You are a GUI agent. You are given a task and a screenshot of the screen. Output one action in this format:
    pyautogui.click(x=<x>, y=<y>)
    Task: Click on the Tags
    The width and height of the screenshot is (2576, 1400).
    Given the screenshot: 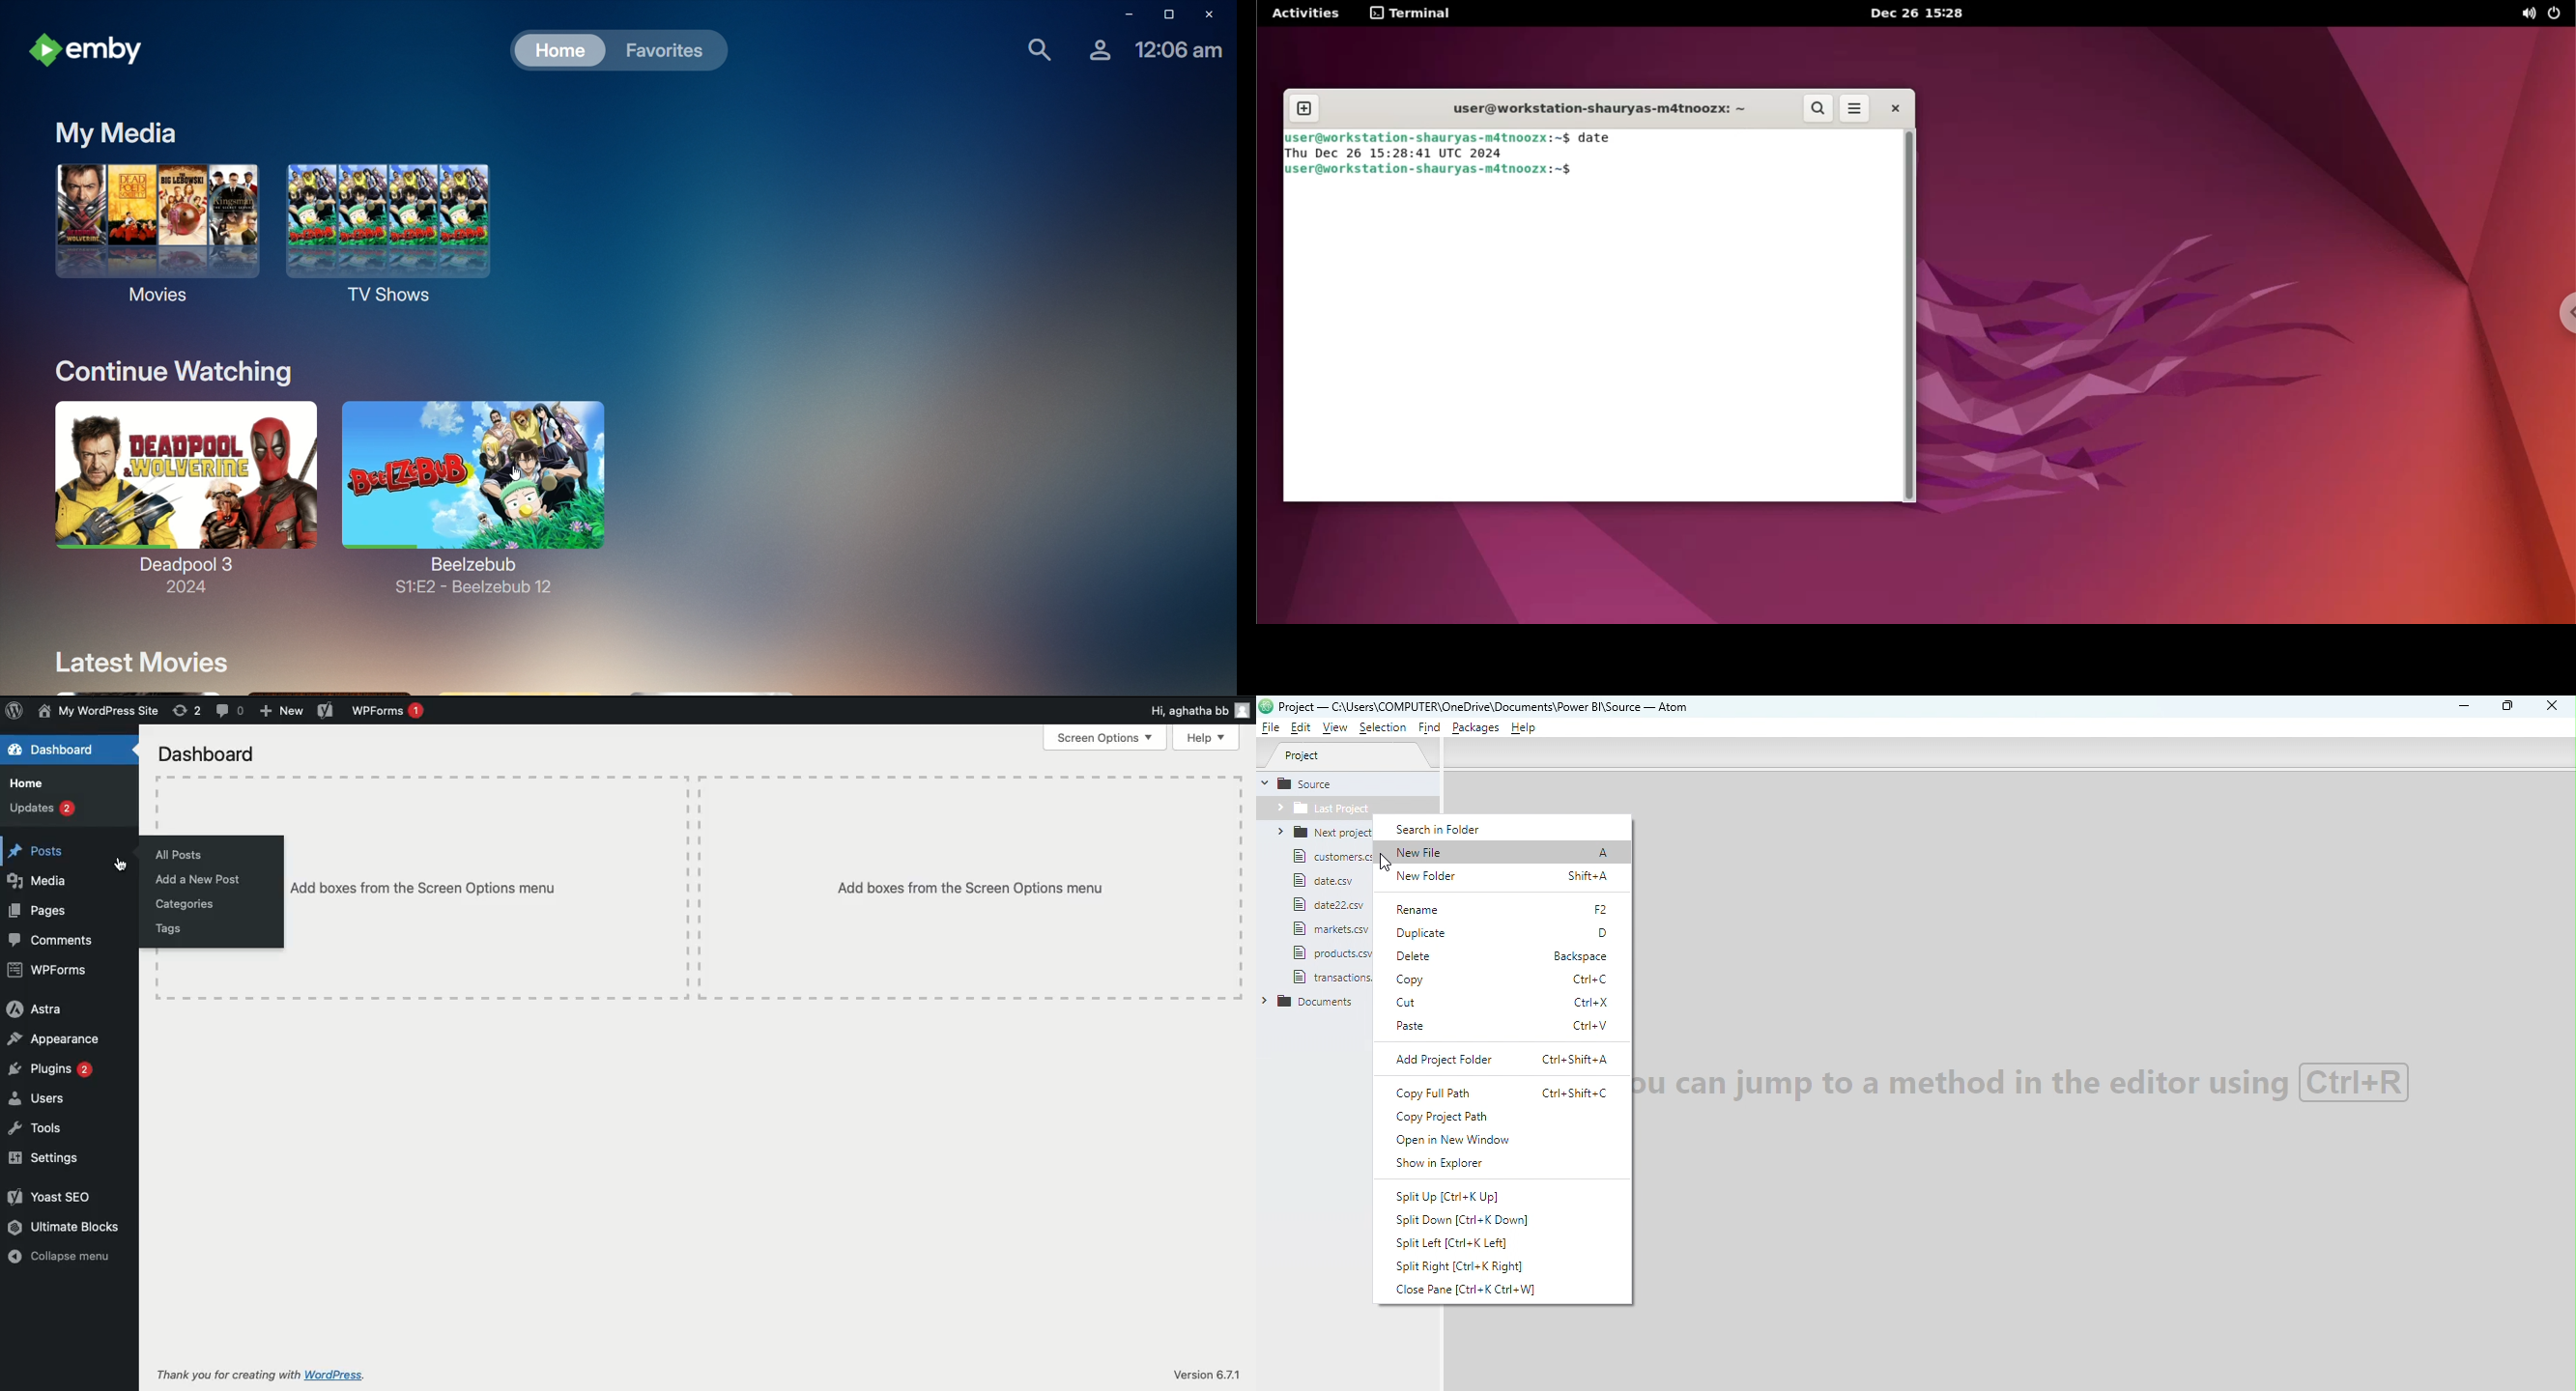 What is the action you would take?
    pyautogui.click(x=168, y=931)
    